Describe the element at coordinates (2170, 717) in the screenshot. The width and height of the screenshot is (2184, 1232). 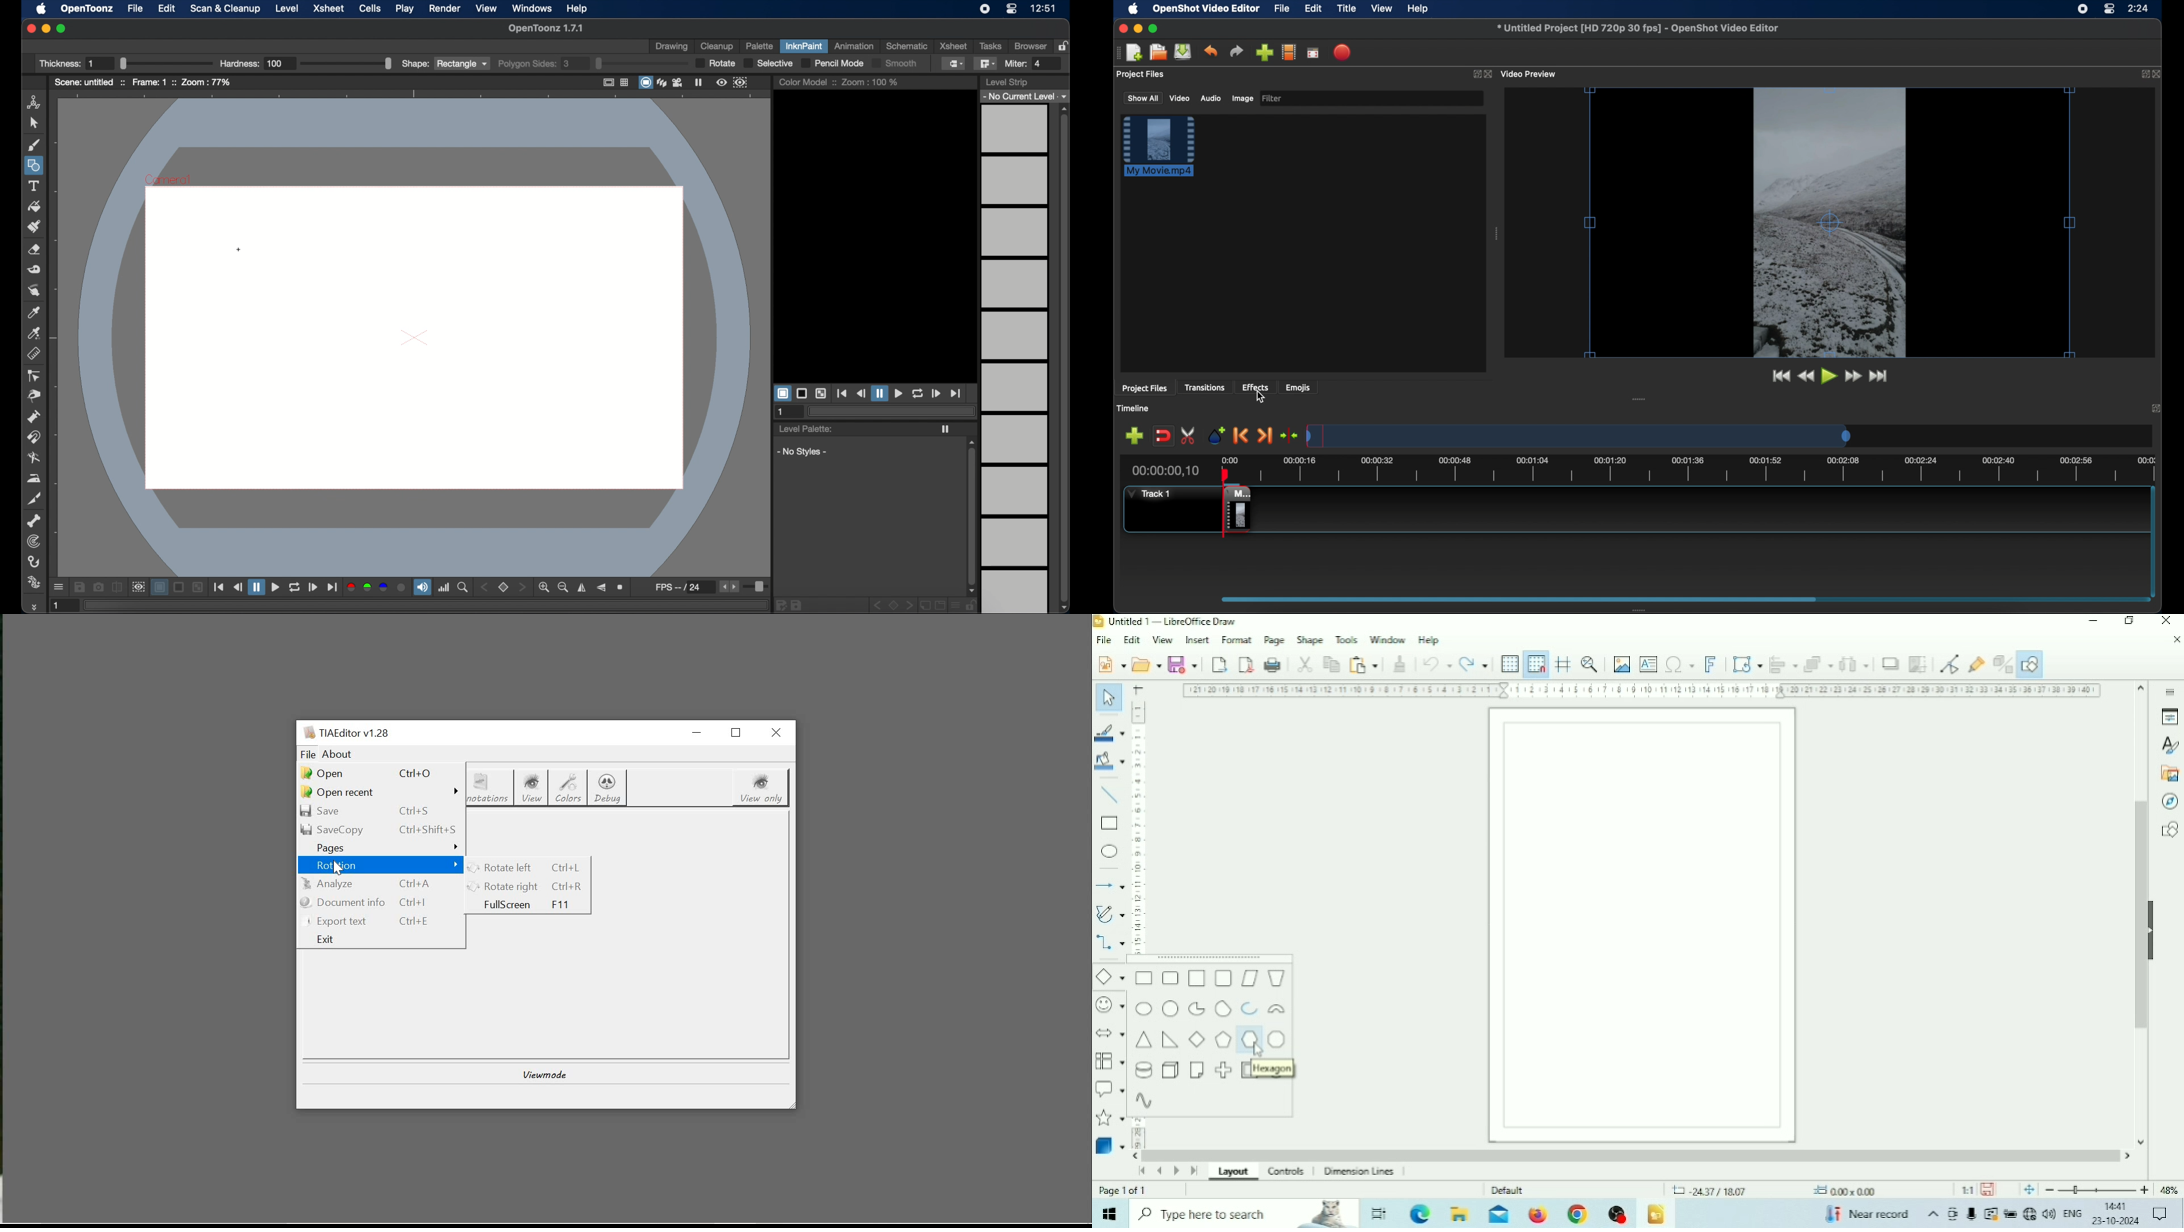
I see `Properties` at that location.